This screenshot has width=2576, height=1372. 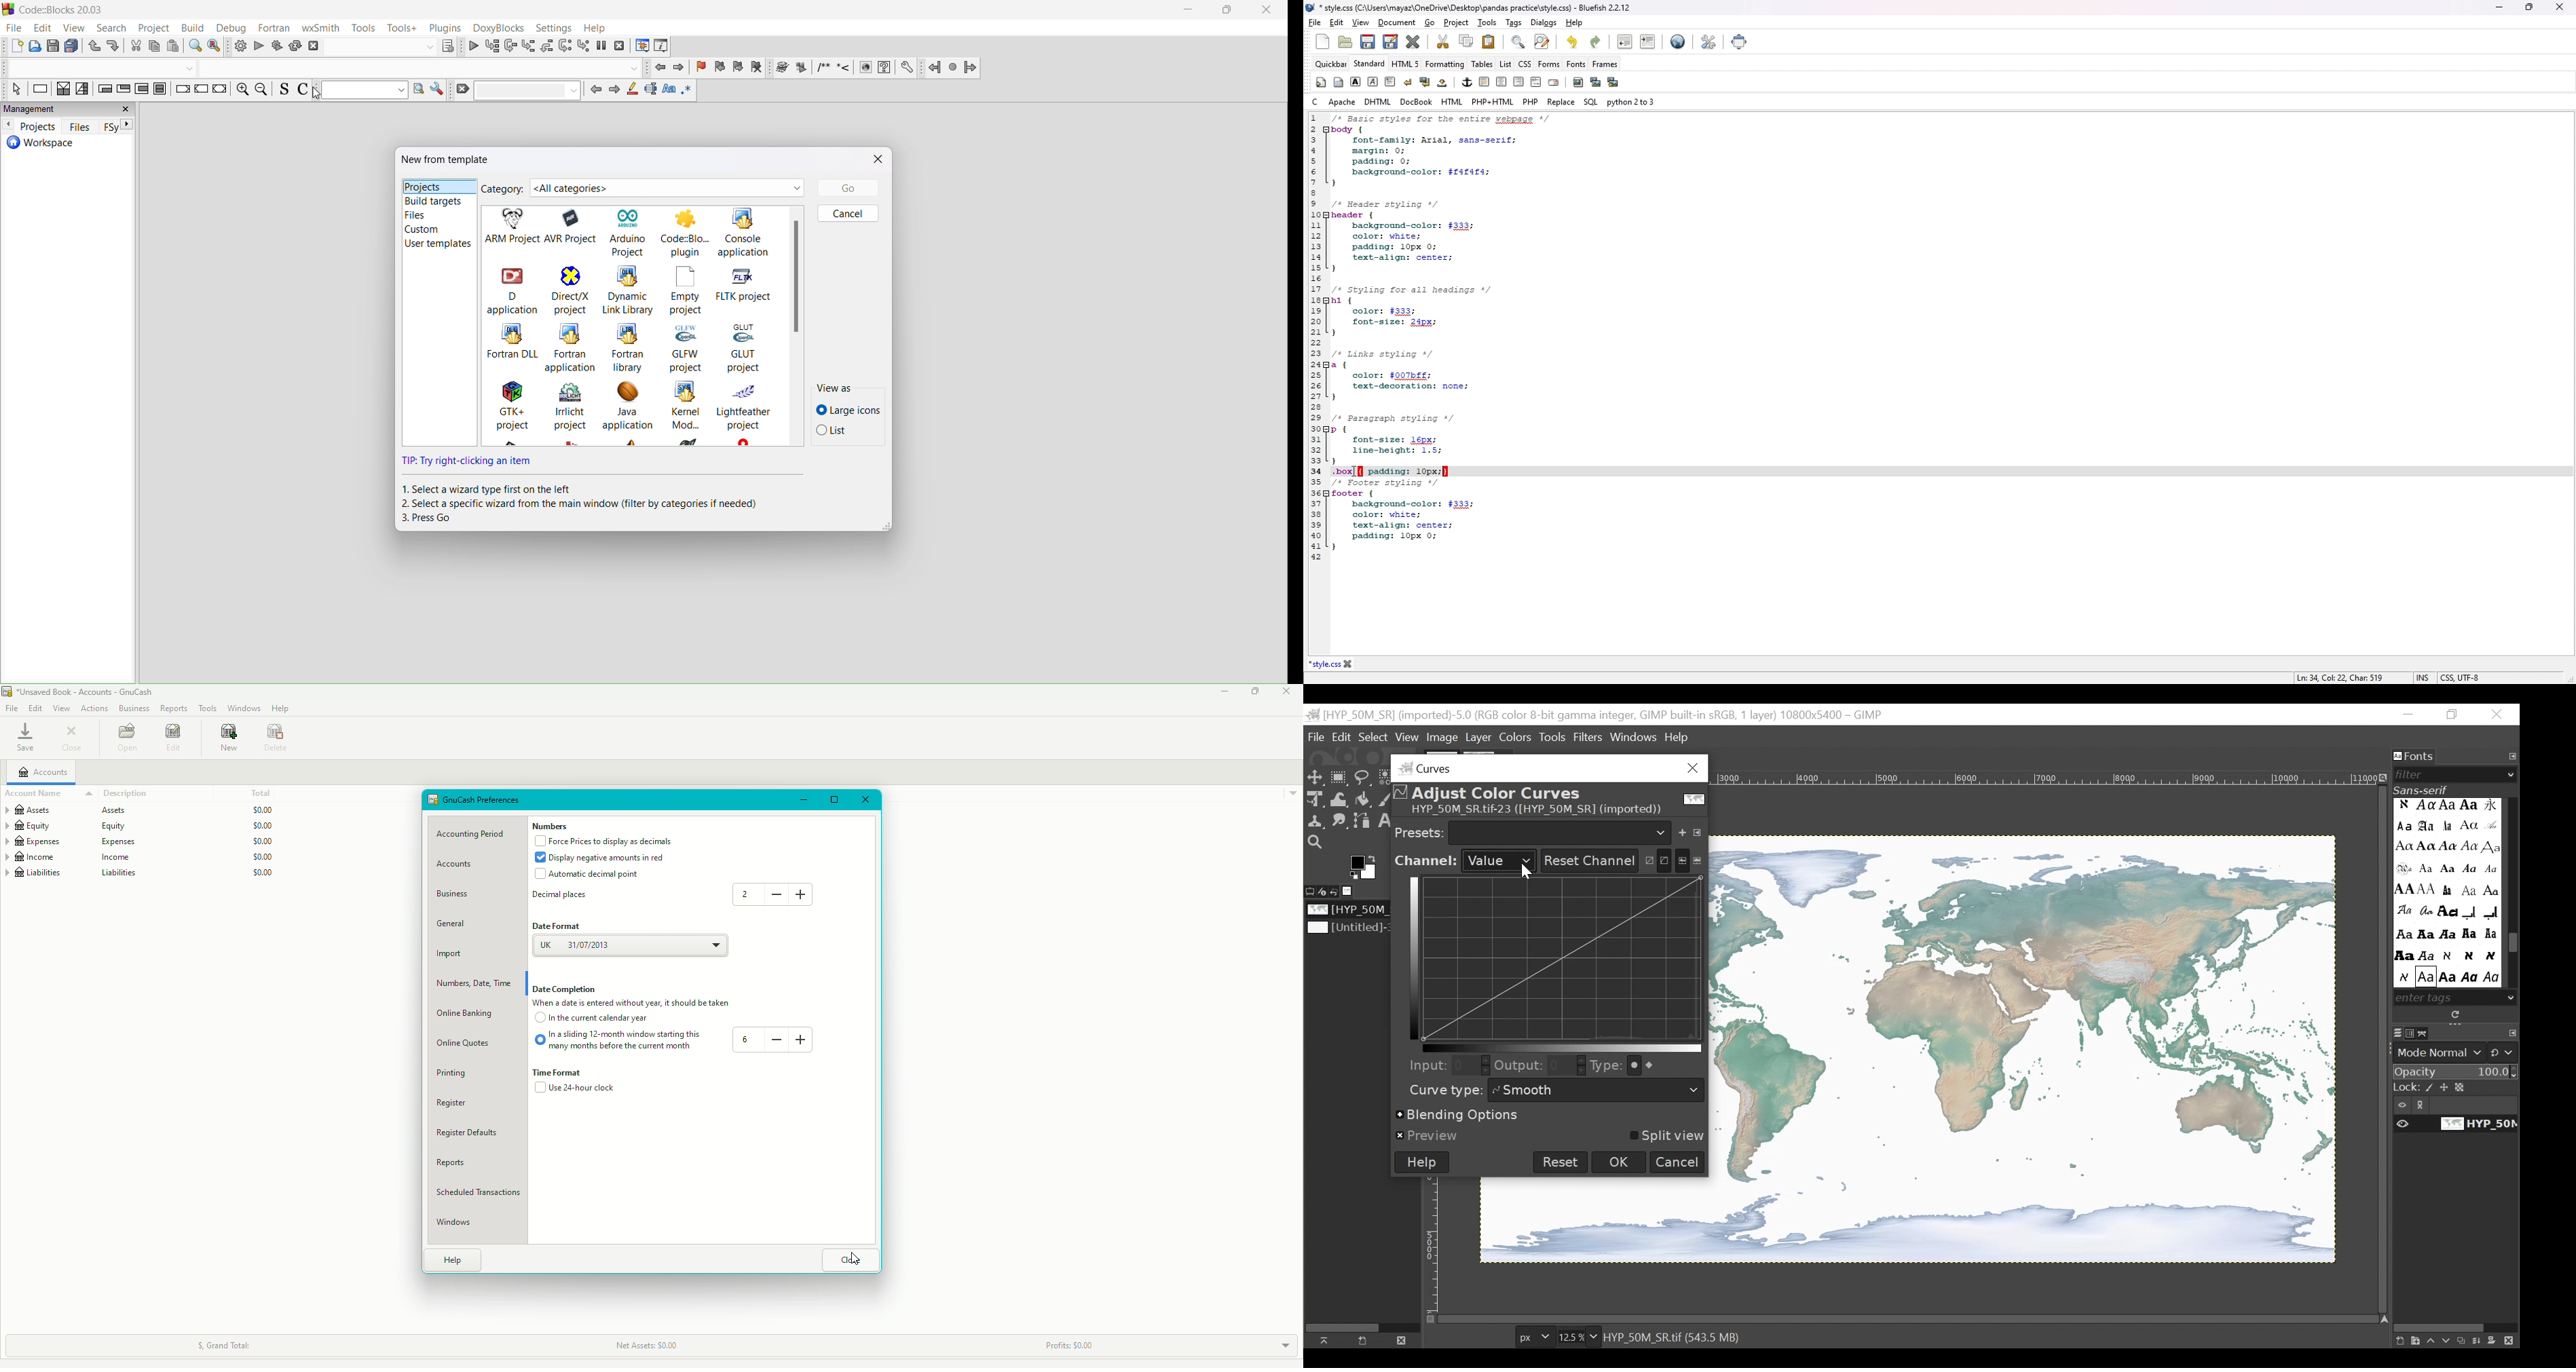 I want to click on break and clear, so click(x=1425, y=82).